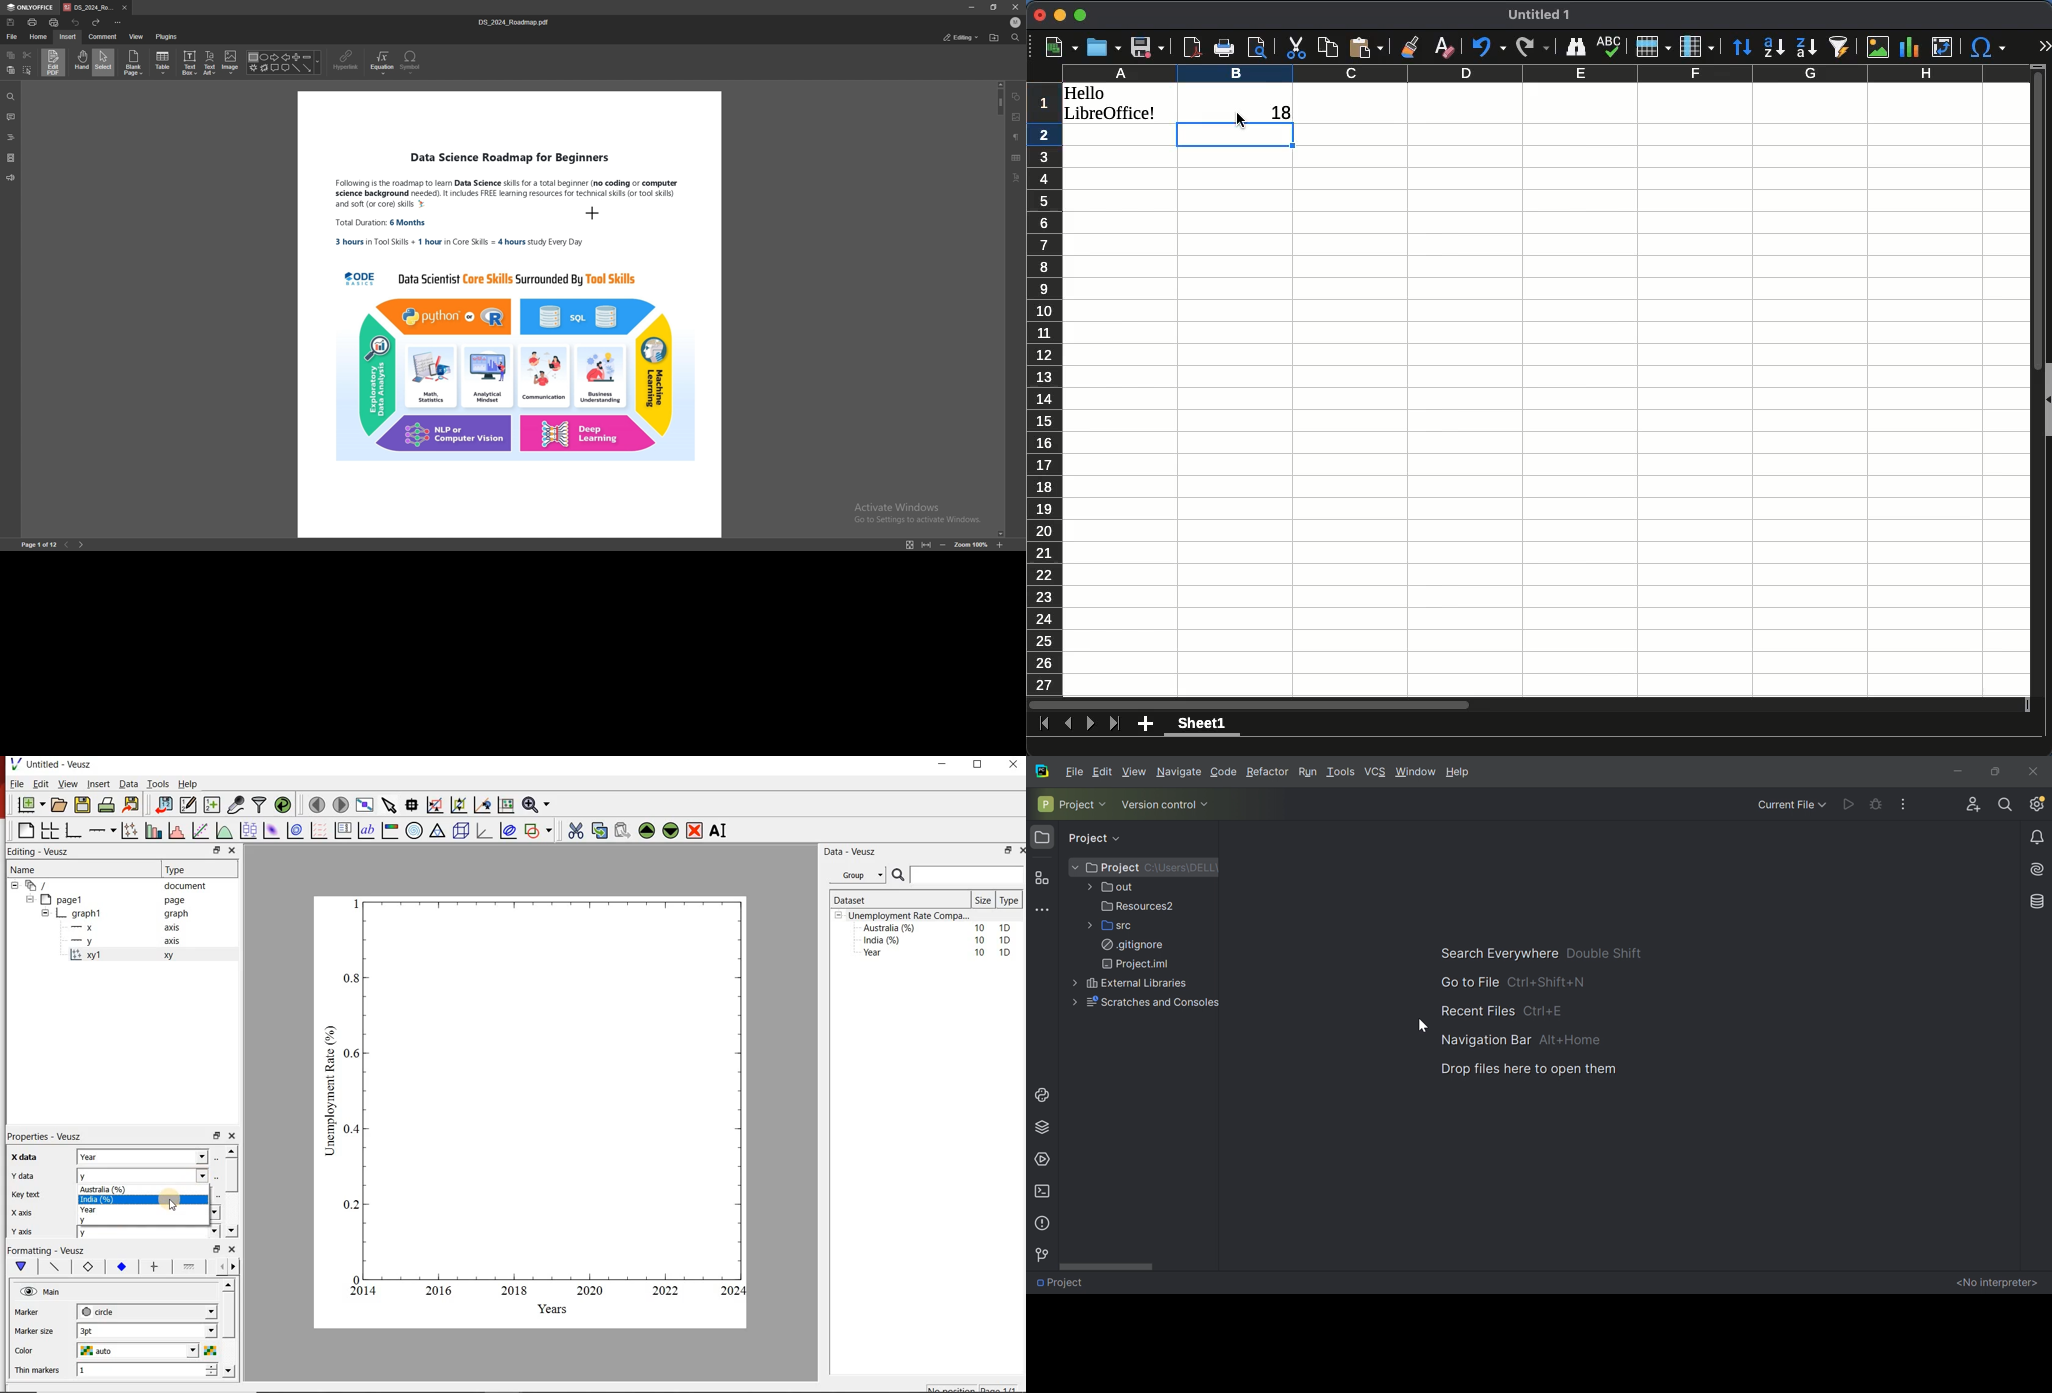 Image resolution: width=2072 pixels, height=1400 pixels. What do you see at coordinates (1015, 6) in the screenshot?
I see `close` at bounding box center [1015, 6].